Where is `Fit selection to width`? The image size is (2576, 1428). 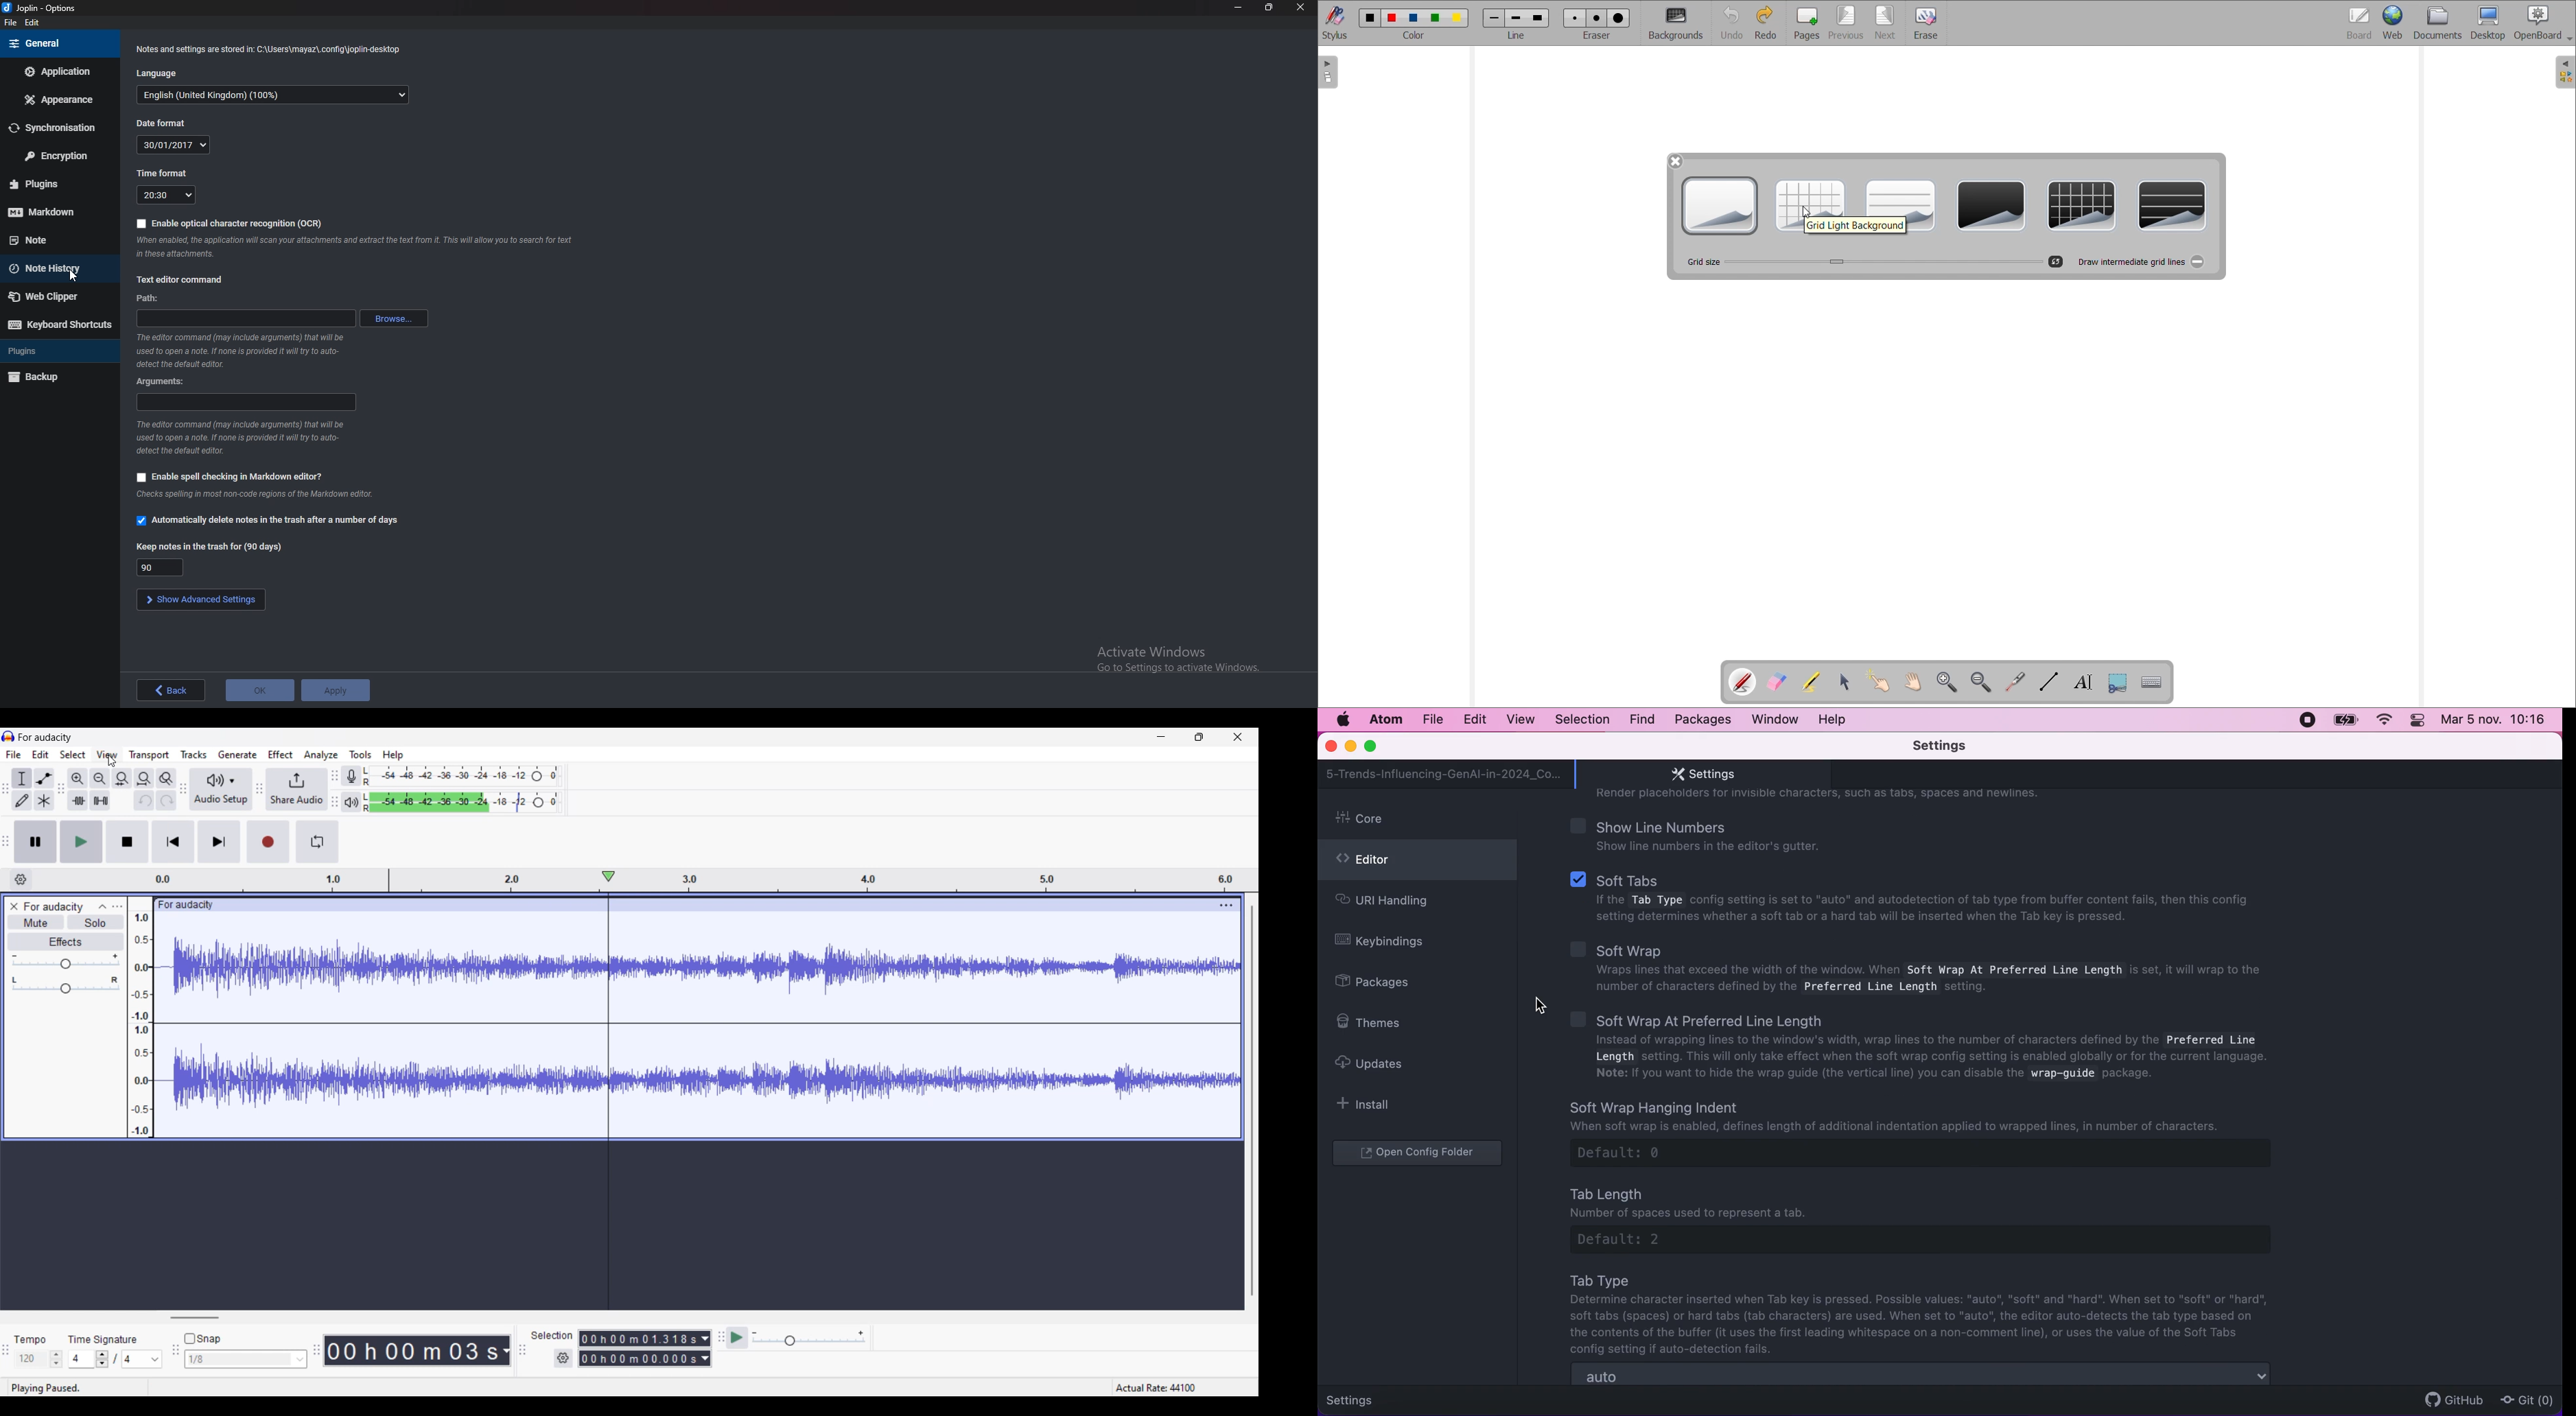 Fit selection to width is located at coordinates (122, 779).